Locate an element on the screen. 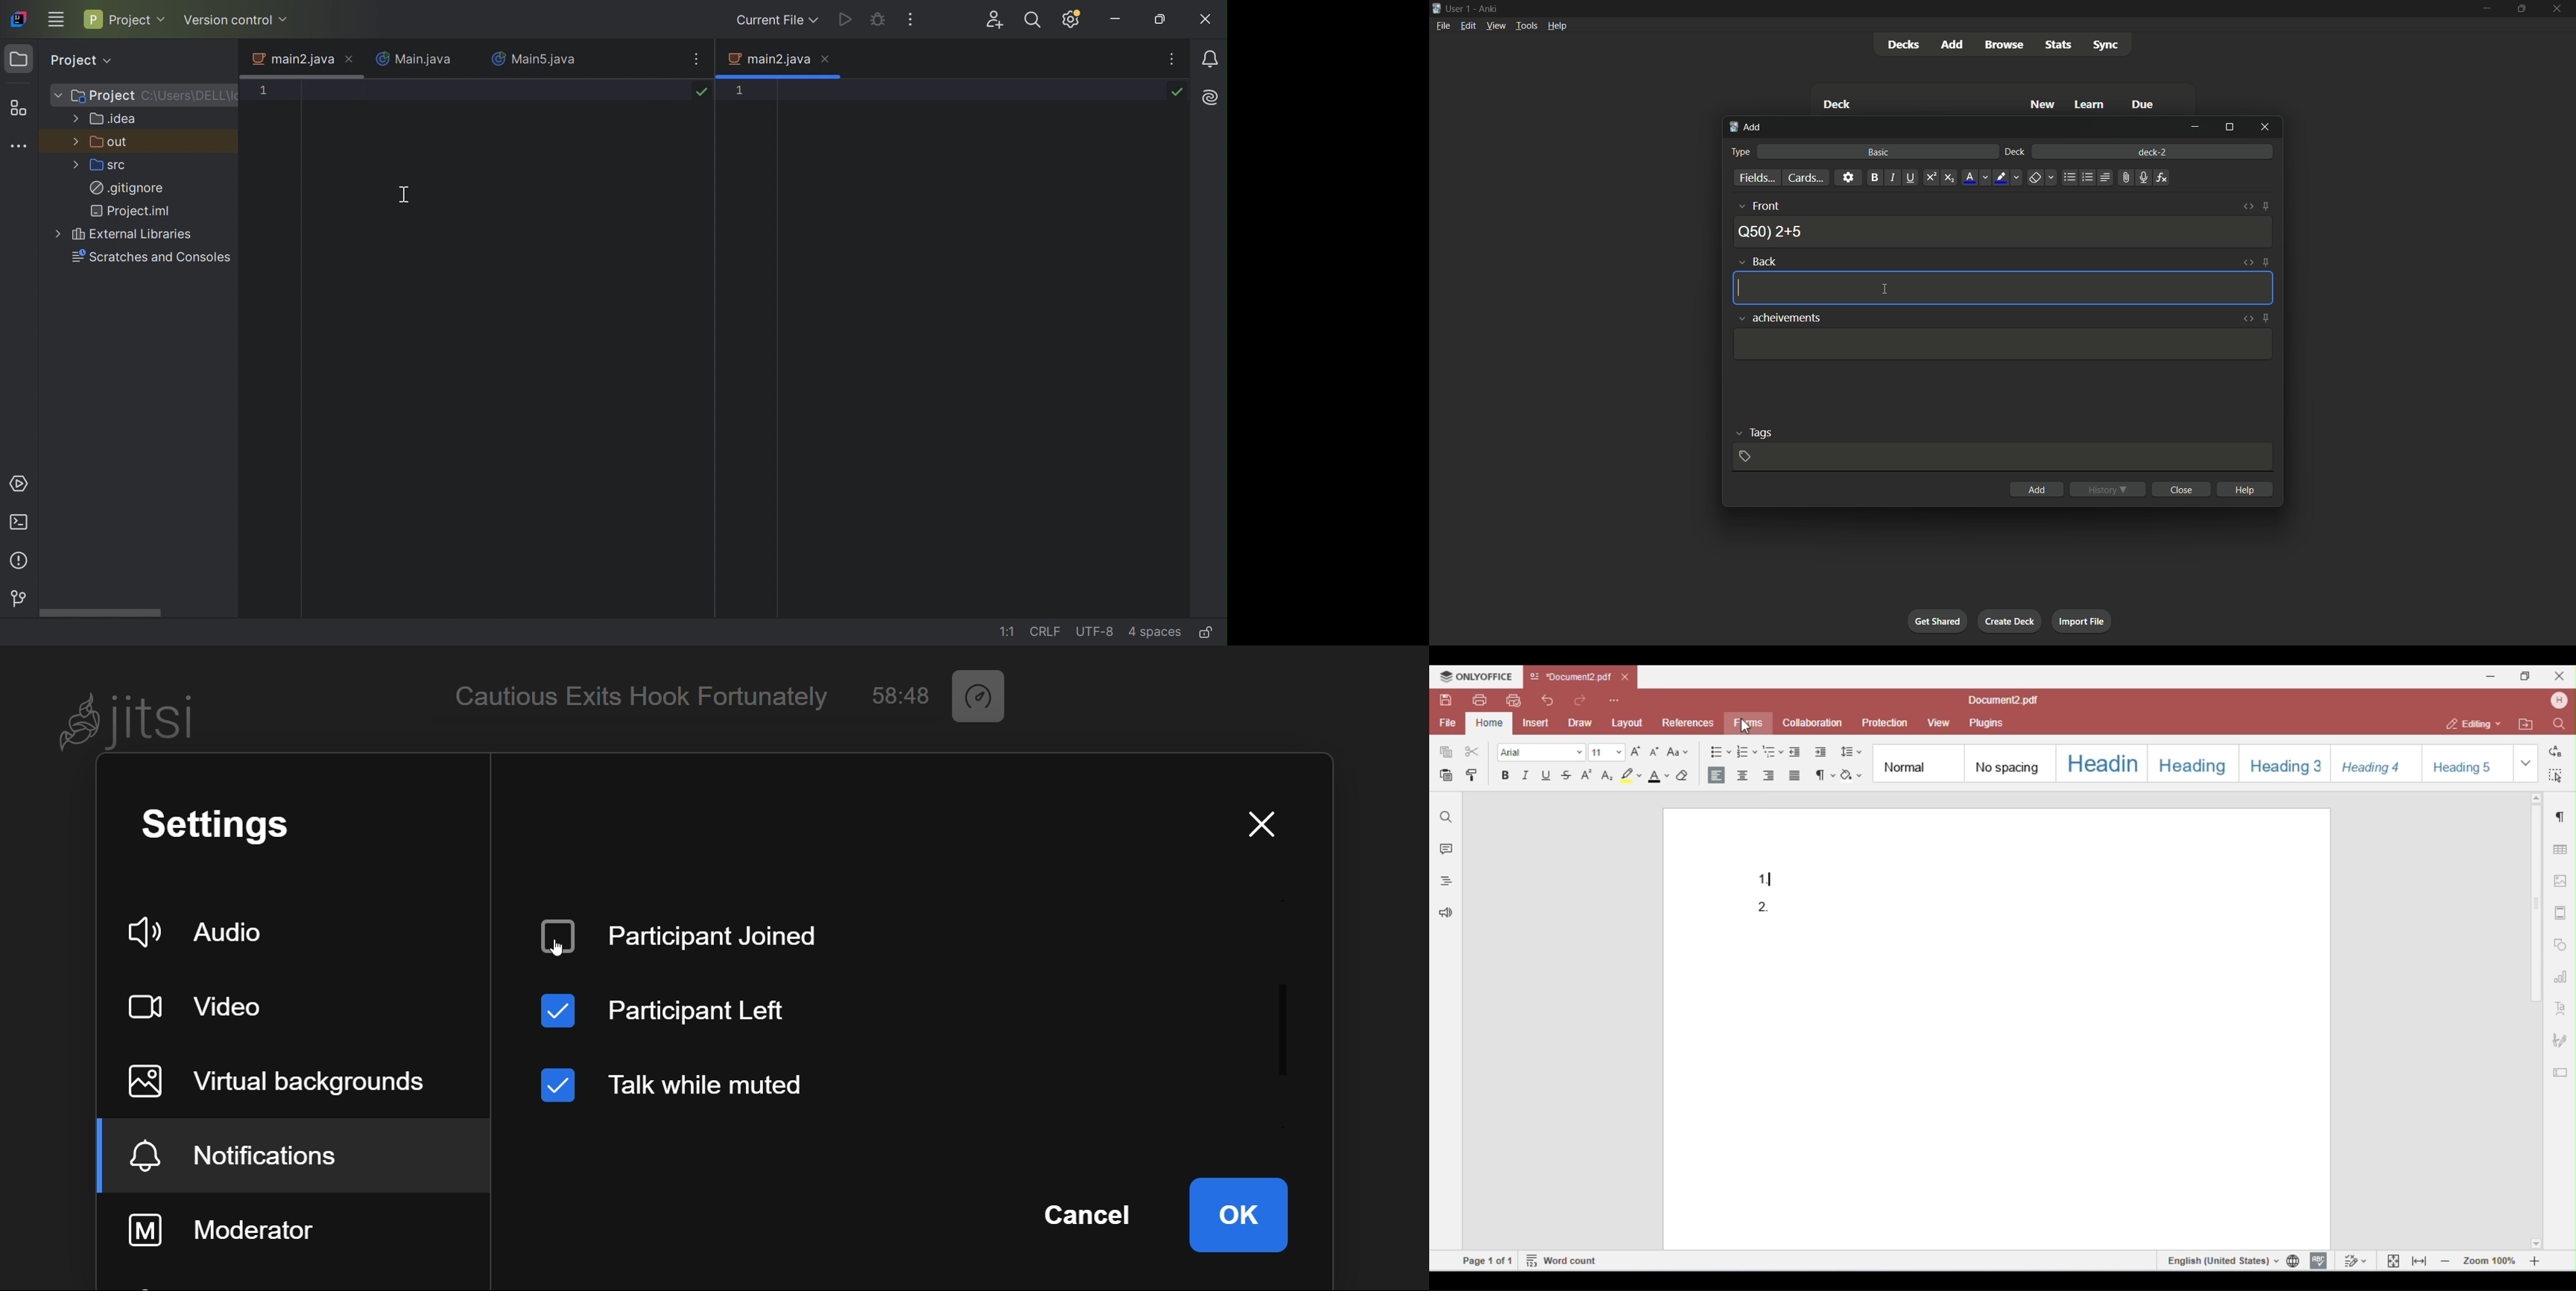 The height and width of the screenshot is (1316, 2576). import file is located at coordinates (2083, 622).